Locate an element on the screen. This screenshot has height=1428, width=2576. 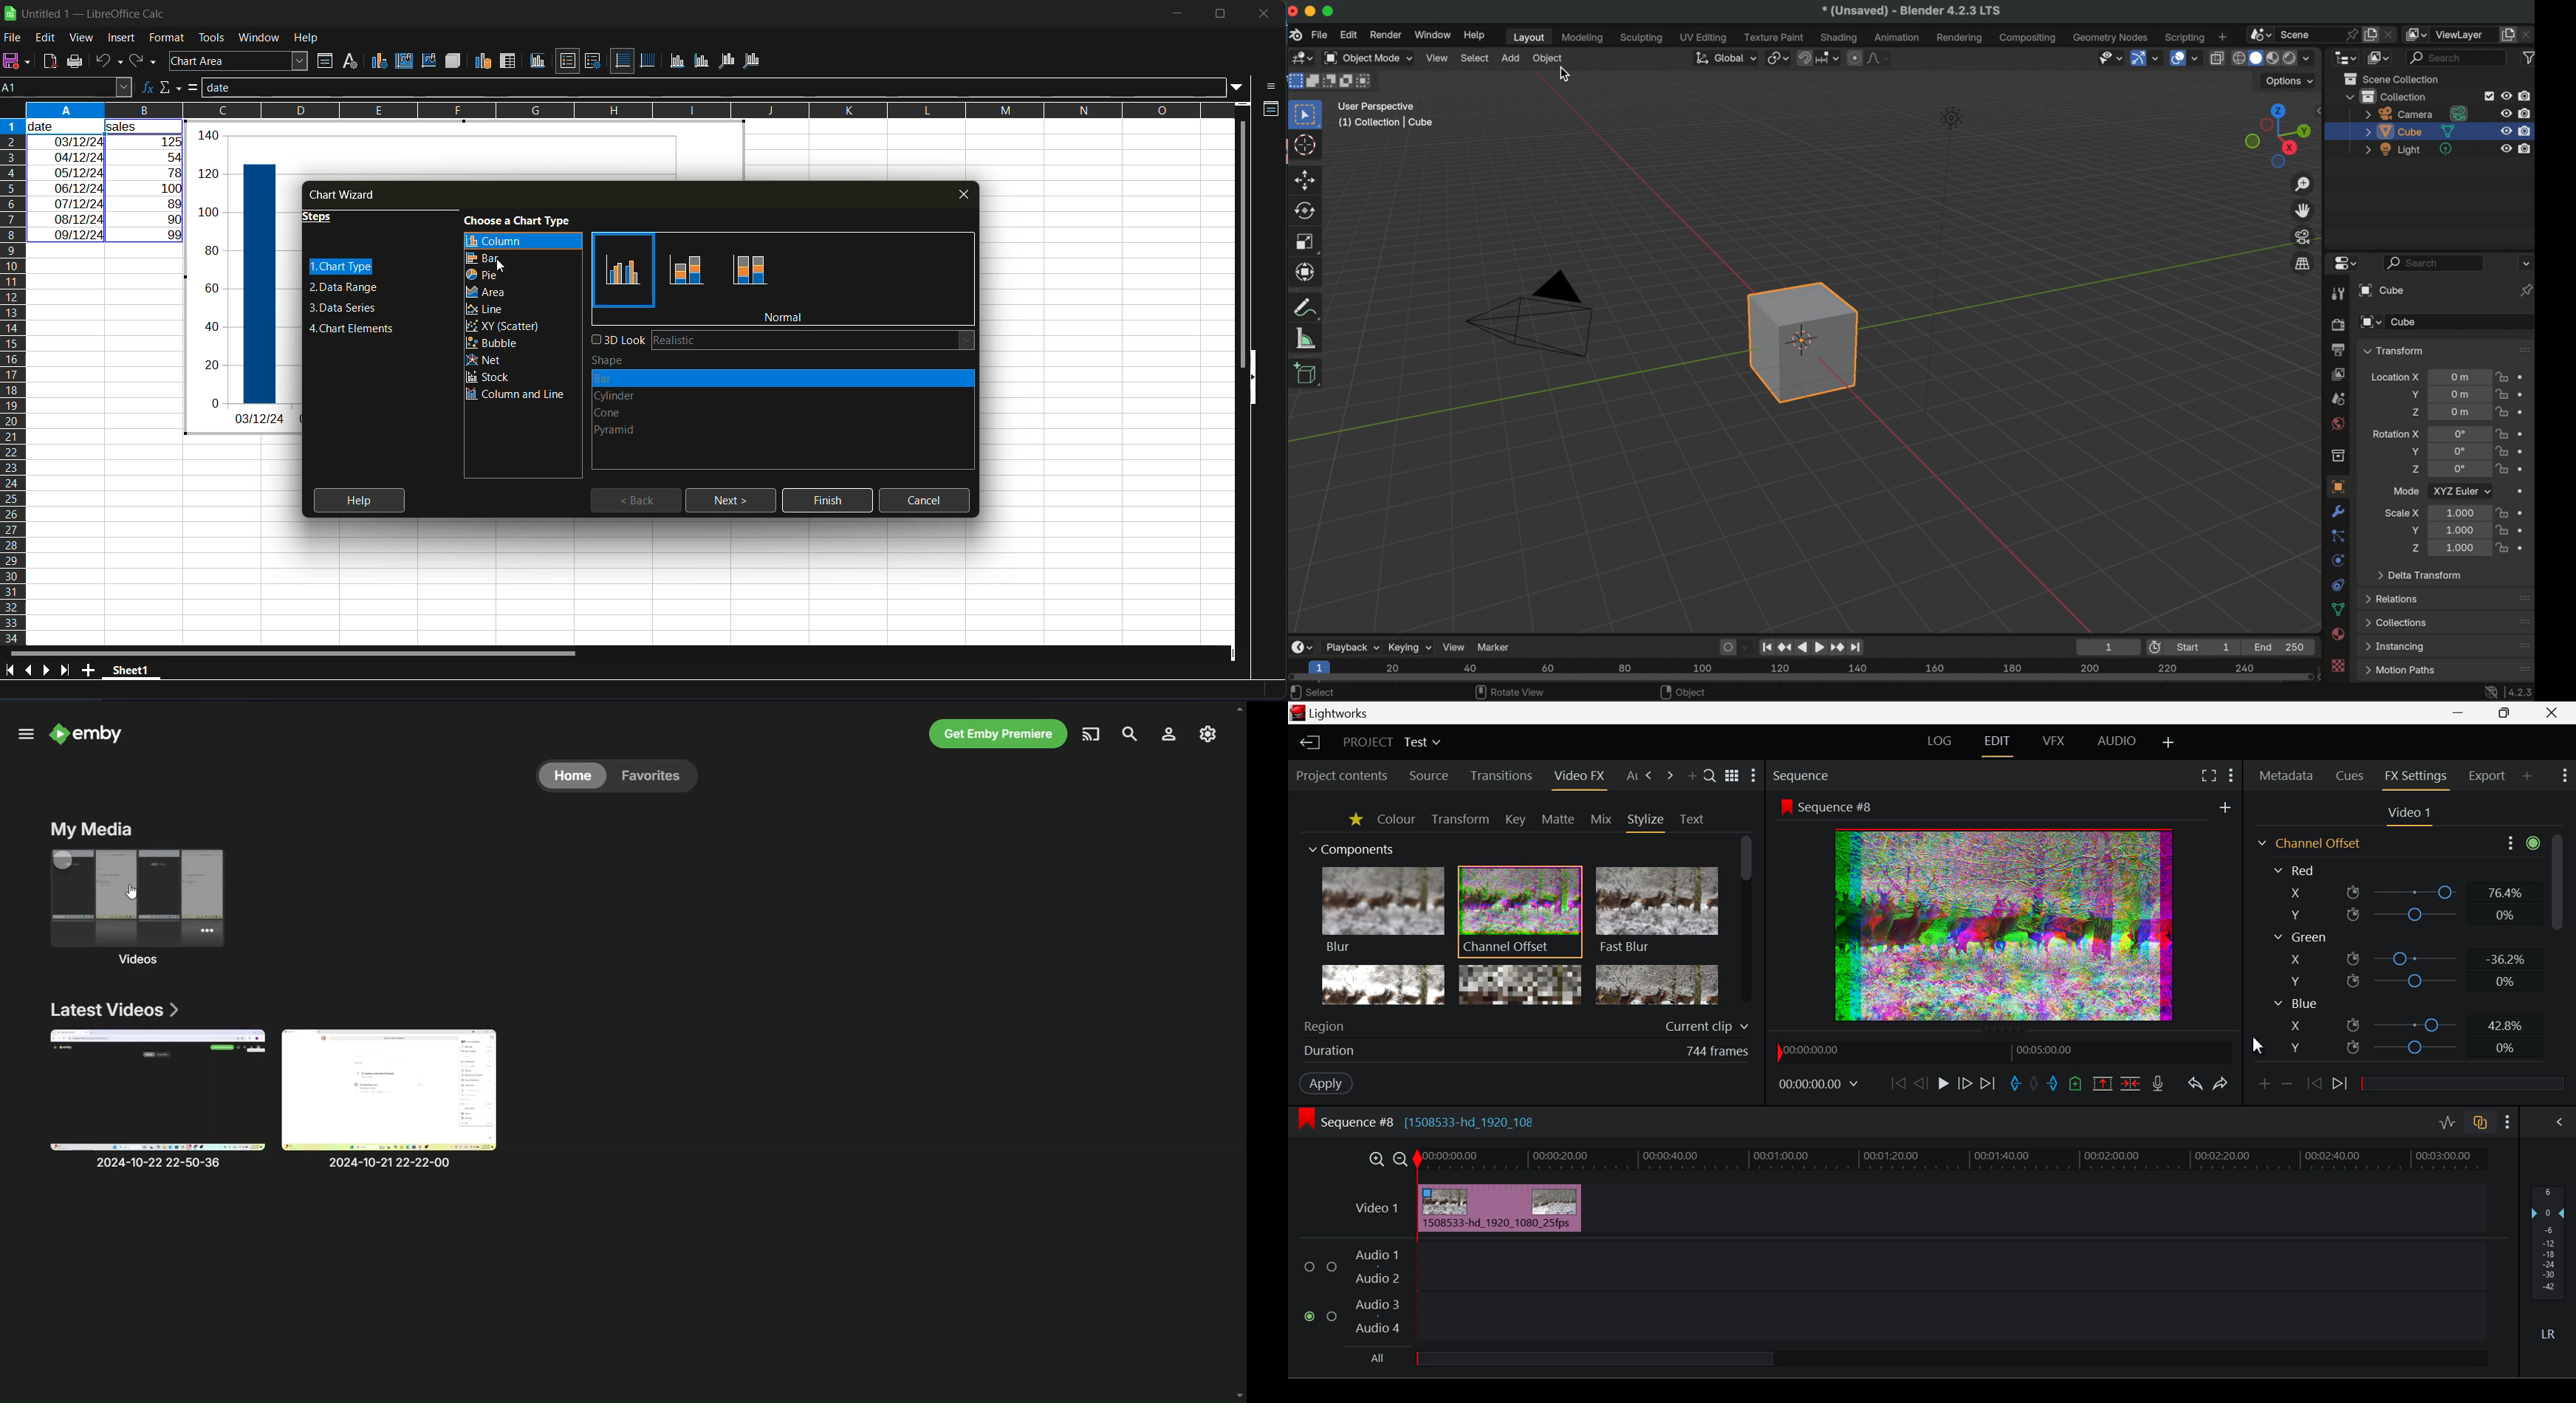
Mark Out is located at coordinates (2051, 1084).